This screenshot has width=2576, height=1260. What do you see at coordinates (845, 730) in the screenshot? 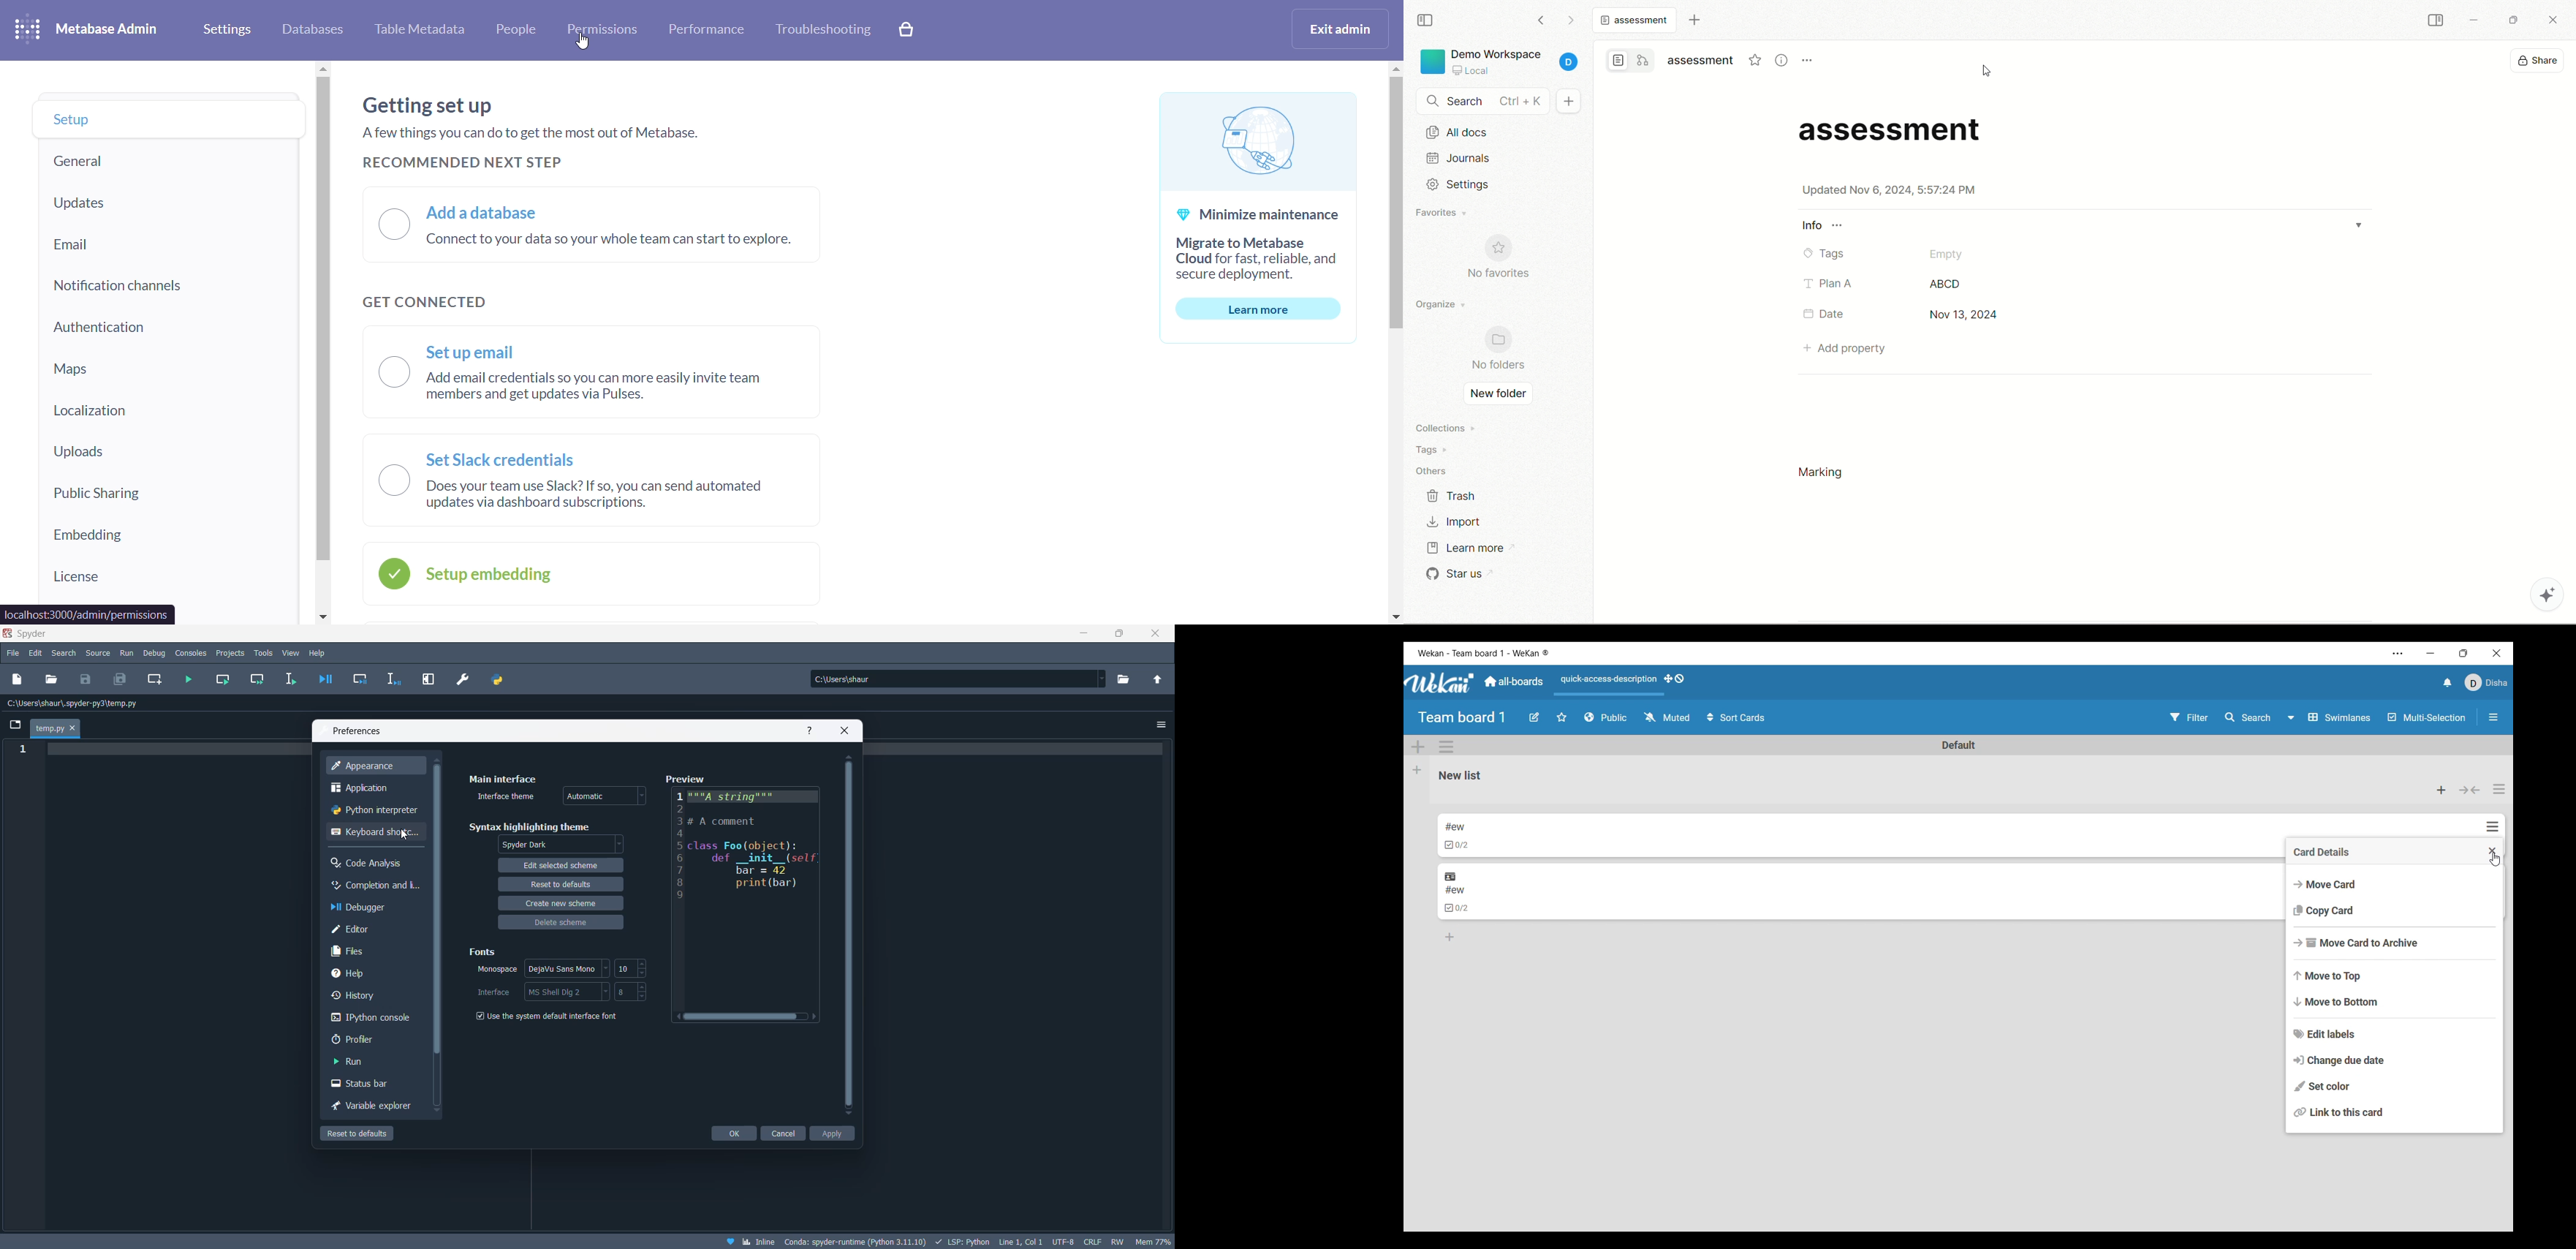
I see `close` at bounding box center [845, 730].